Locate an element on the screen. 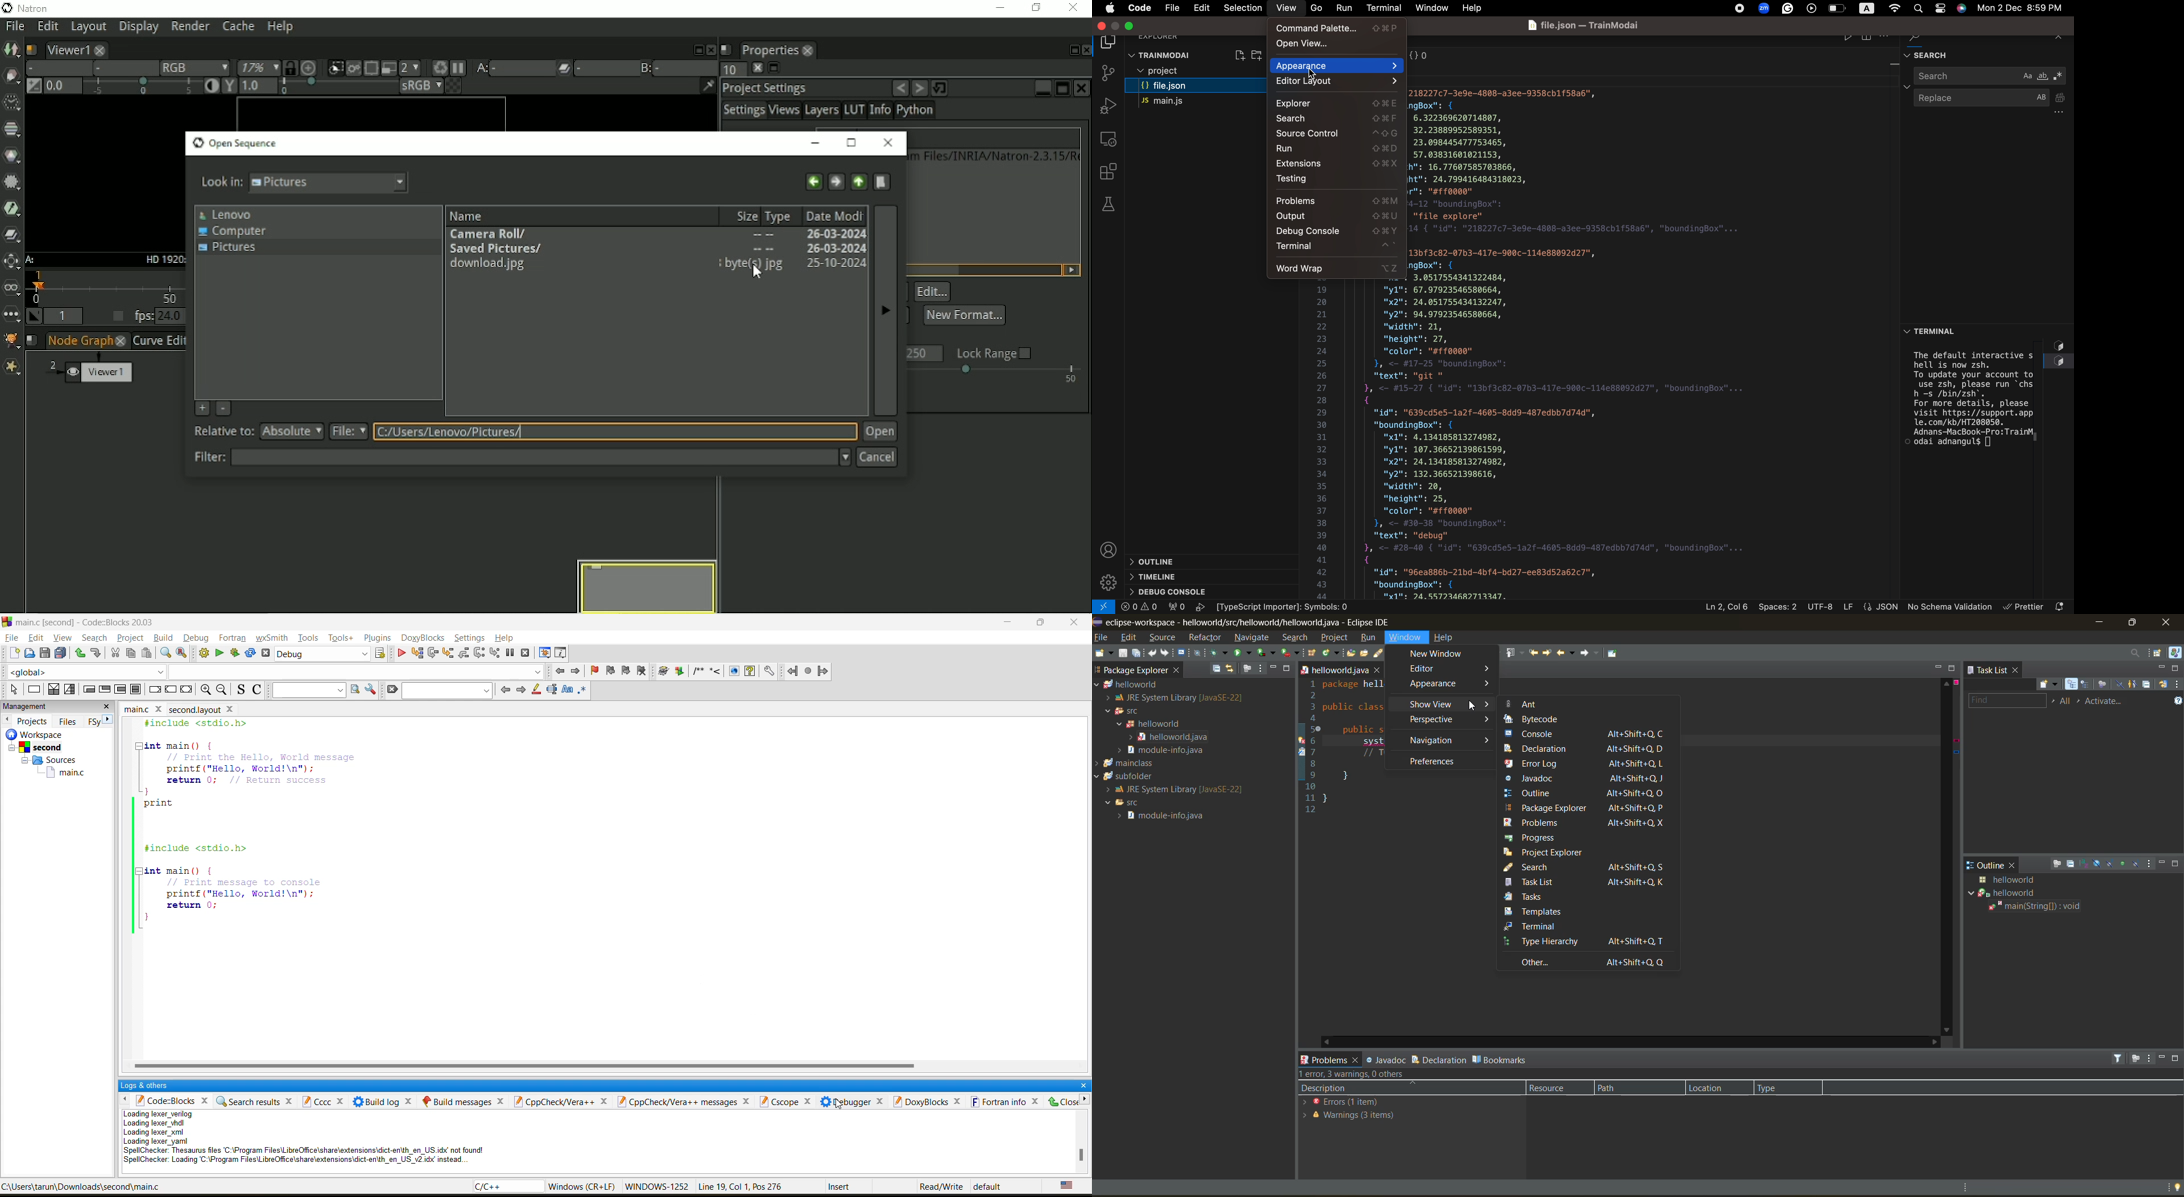 This screenshot has height=1204, width=2184. close is located at coordinates (1177, 672).